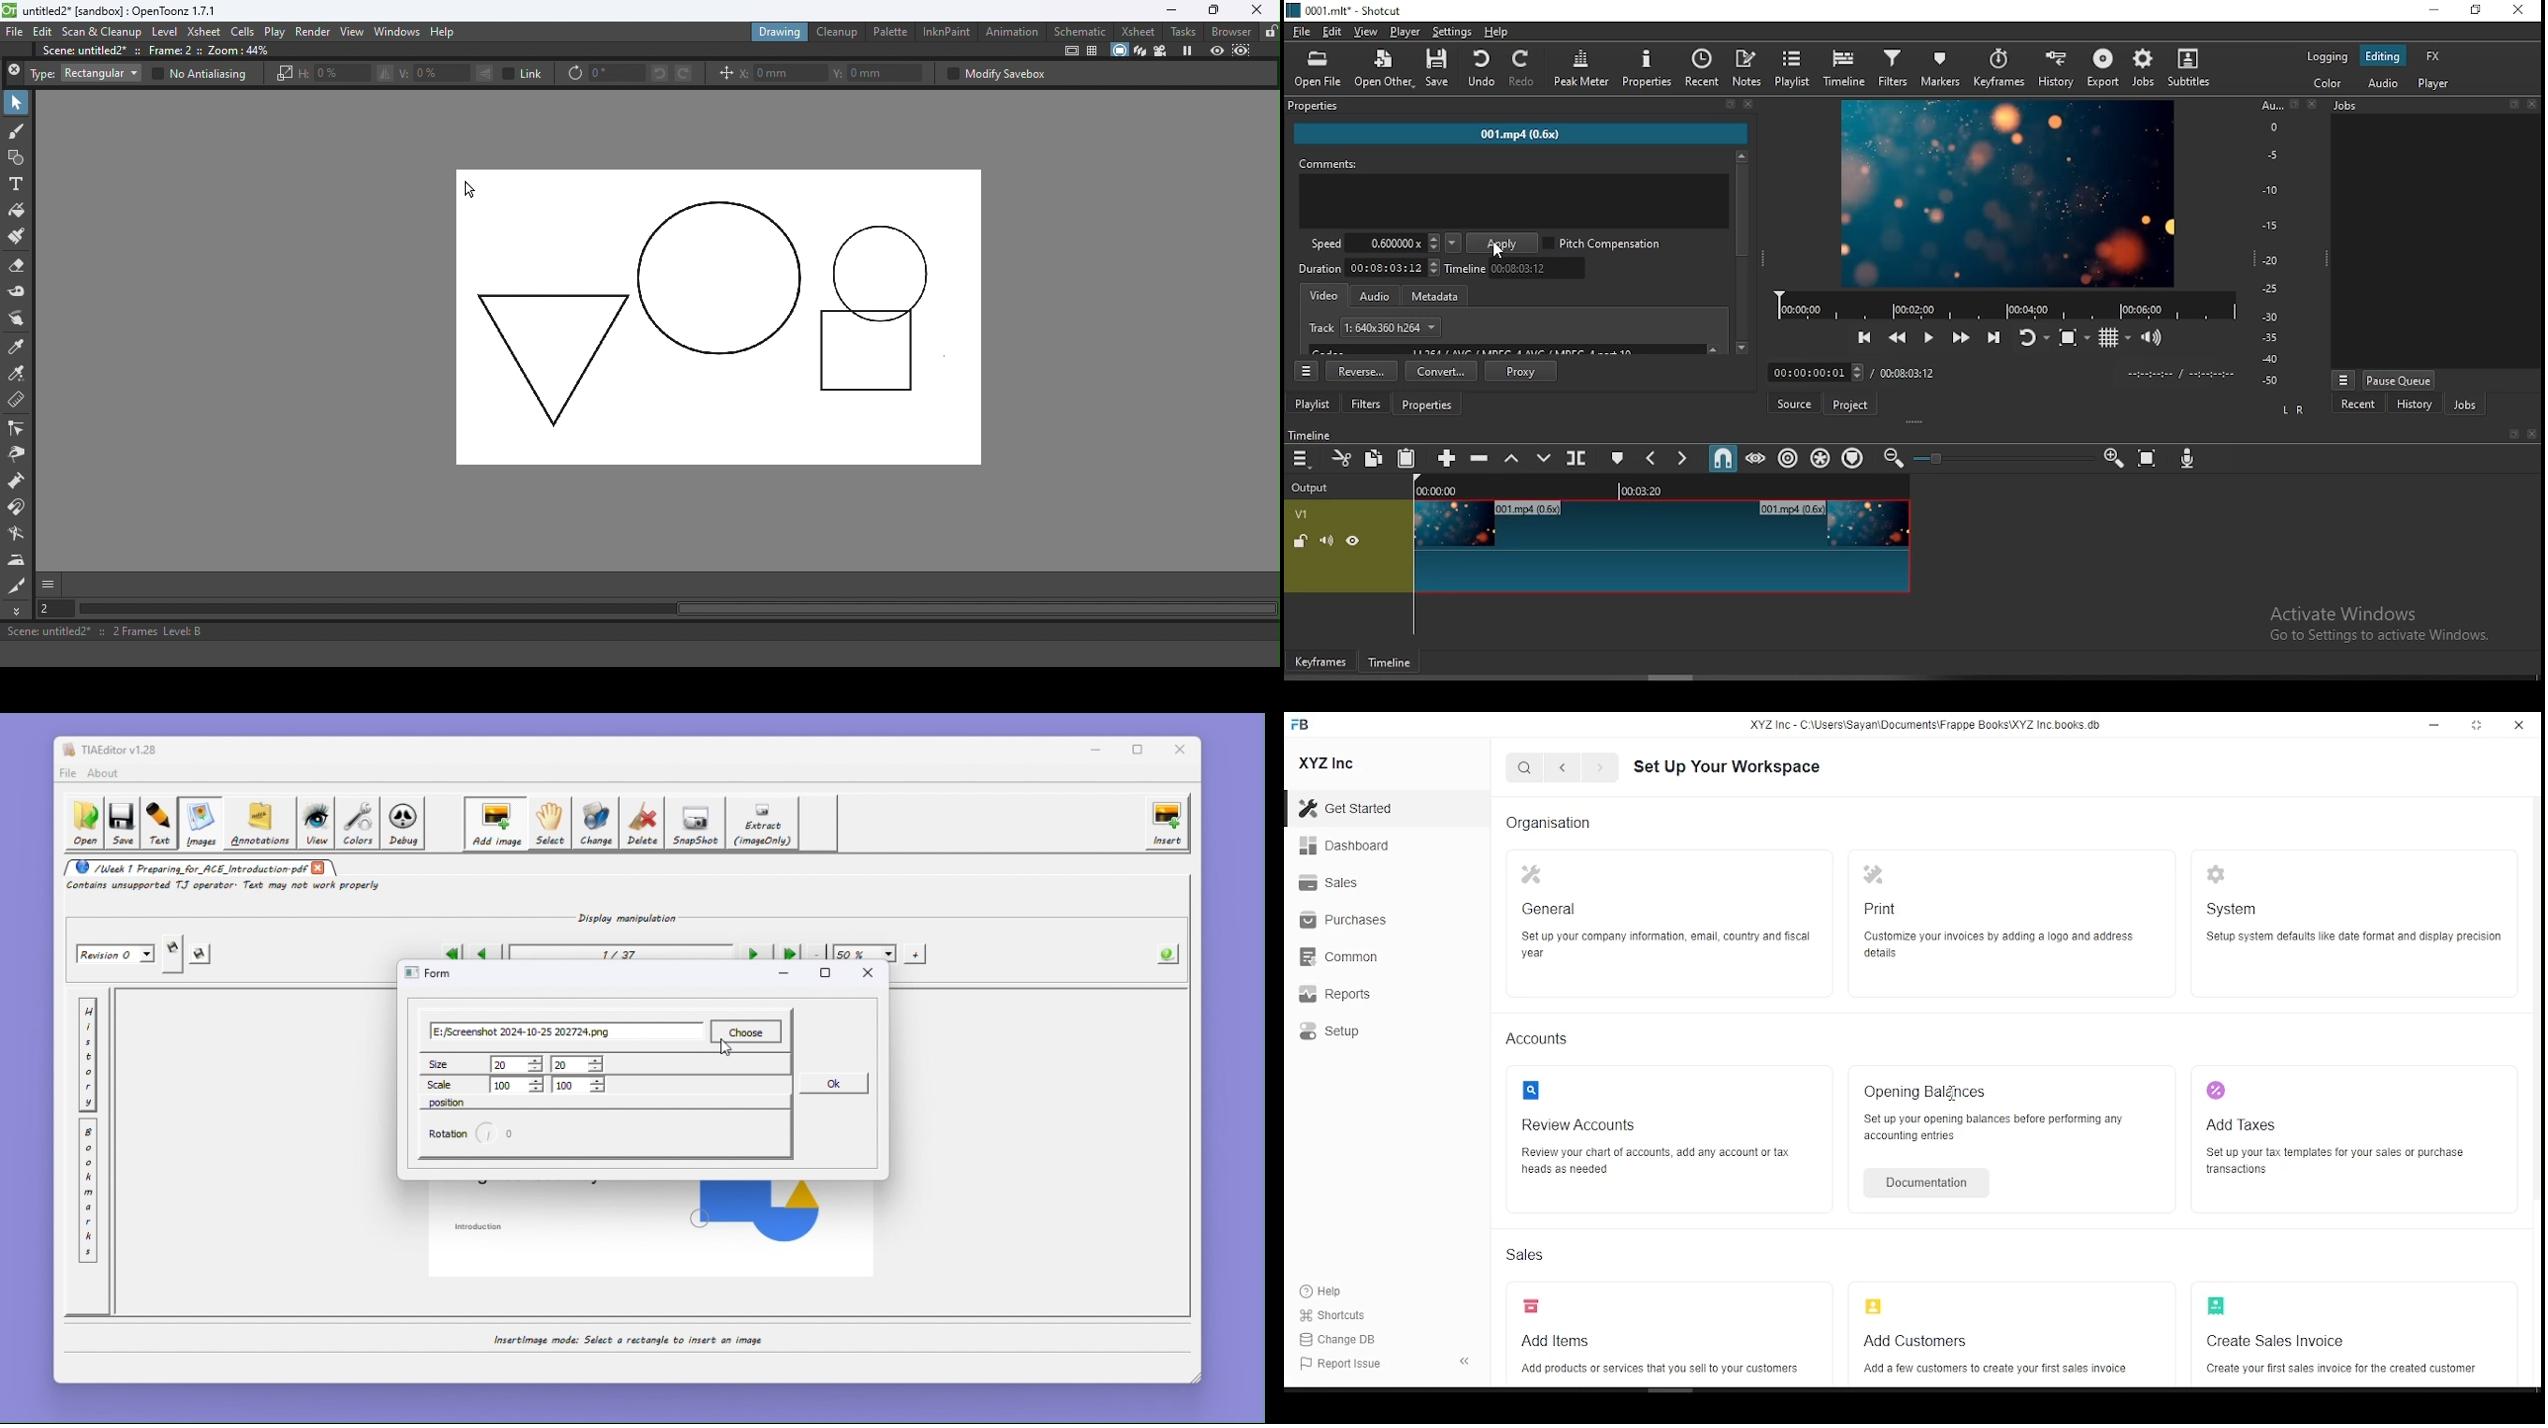 The image size is (2548, 1428). Describe the element at coordinates (2464, 403) in the screenshot. I see `jobs` at that location.